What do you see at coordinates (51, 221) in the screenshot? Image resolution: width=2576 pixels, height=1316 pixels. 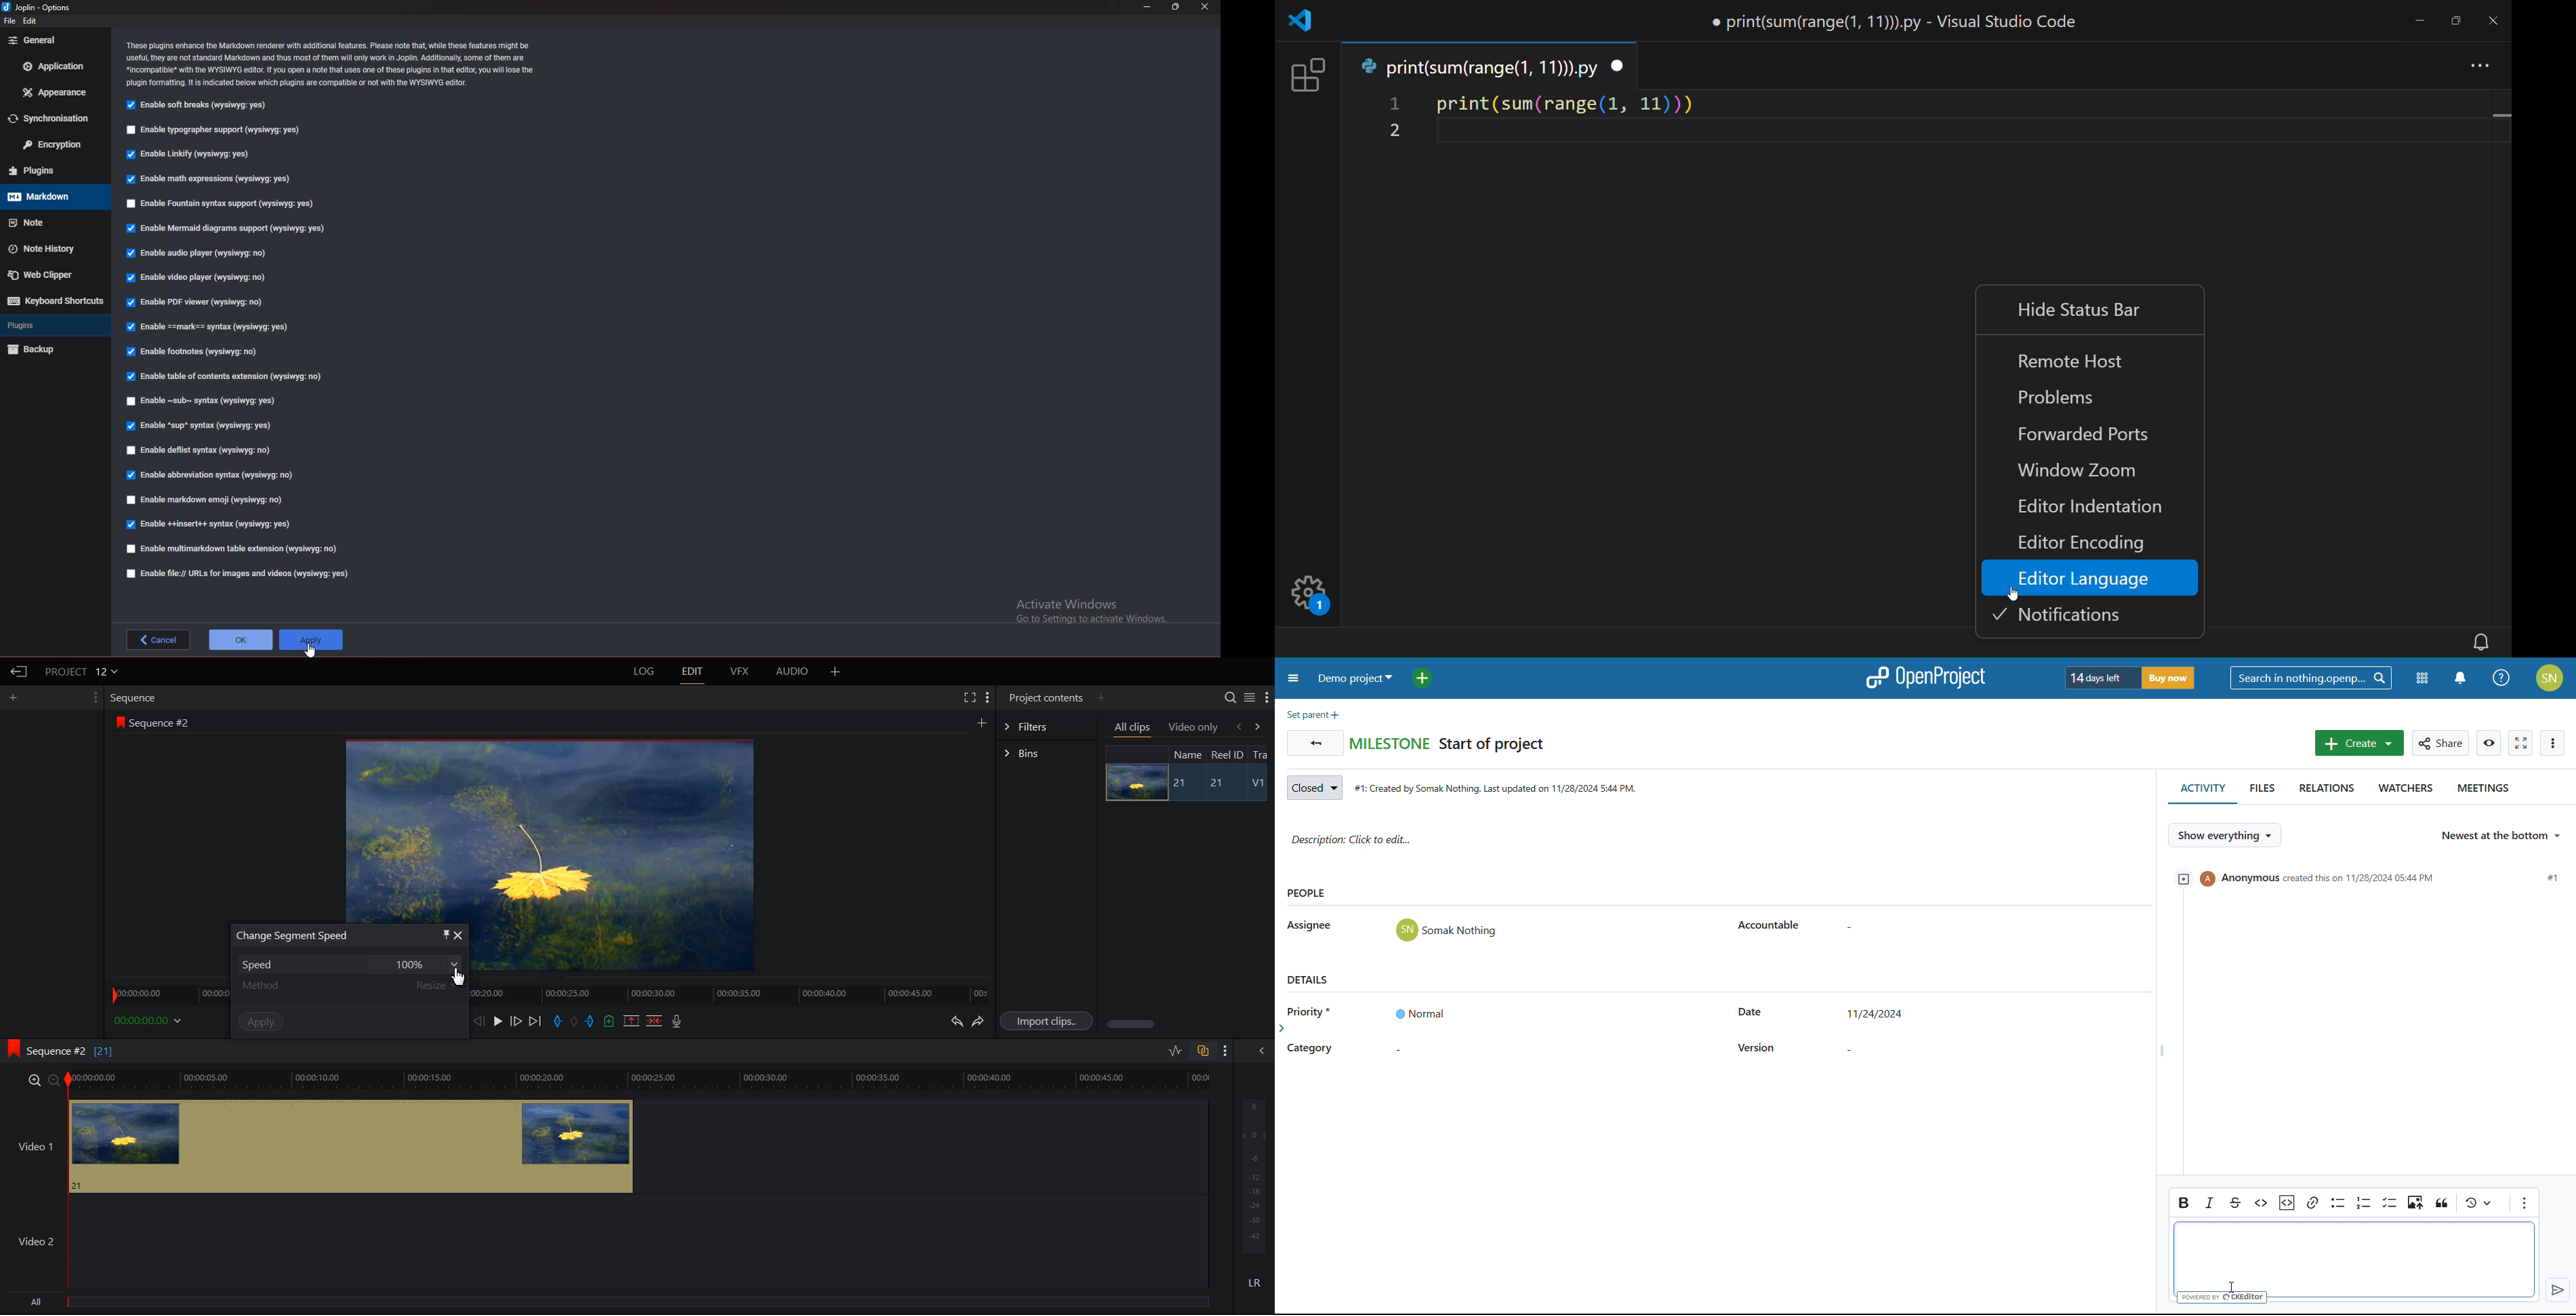 I see `note` at bounding box center [51, 221].